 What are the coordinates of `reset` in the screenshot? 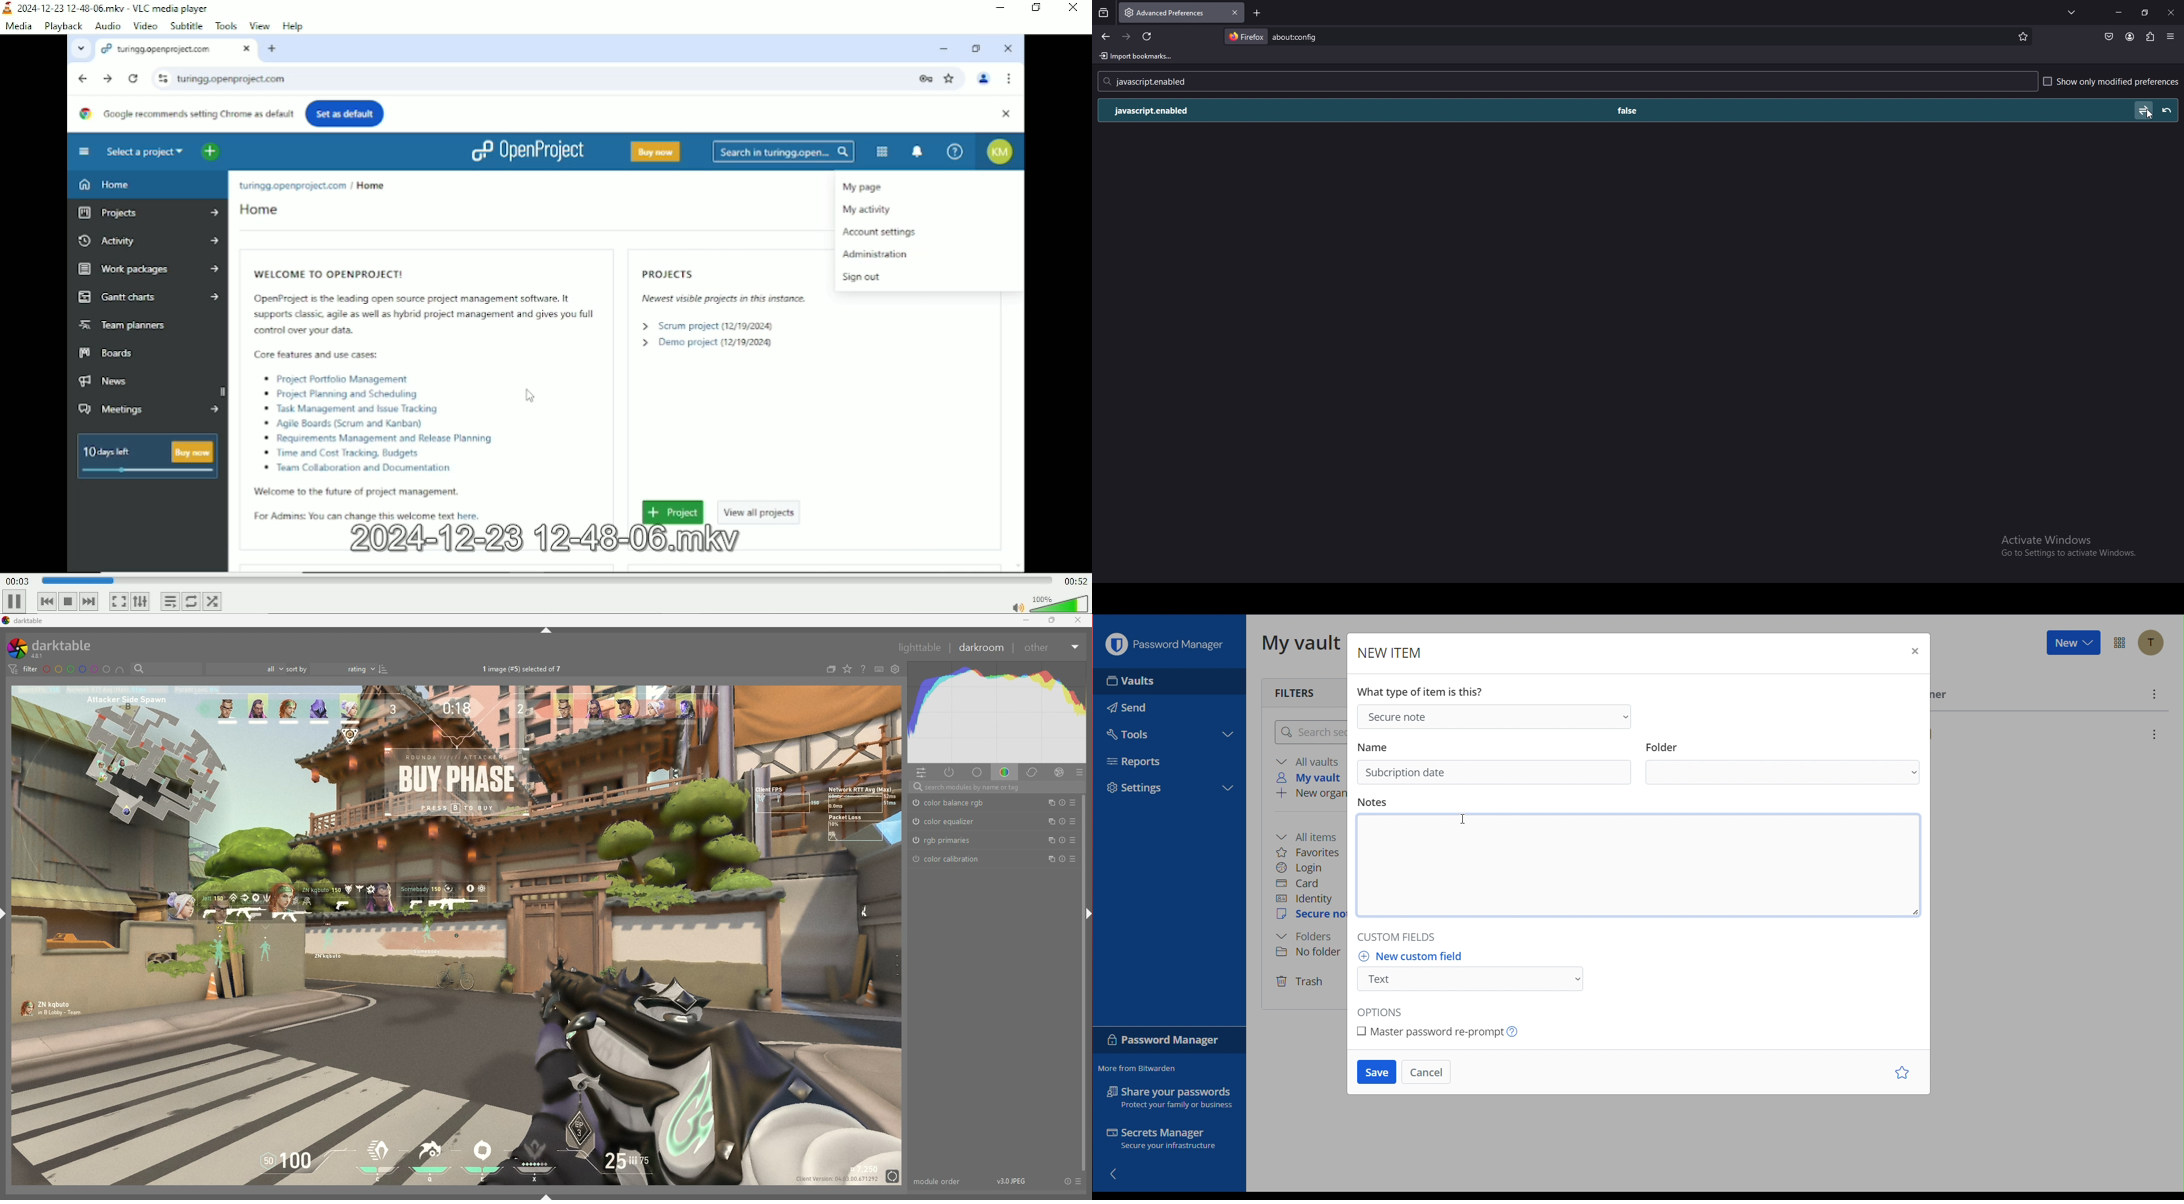 It's located at (1062, 822).